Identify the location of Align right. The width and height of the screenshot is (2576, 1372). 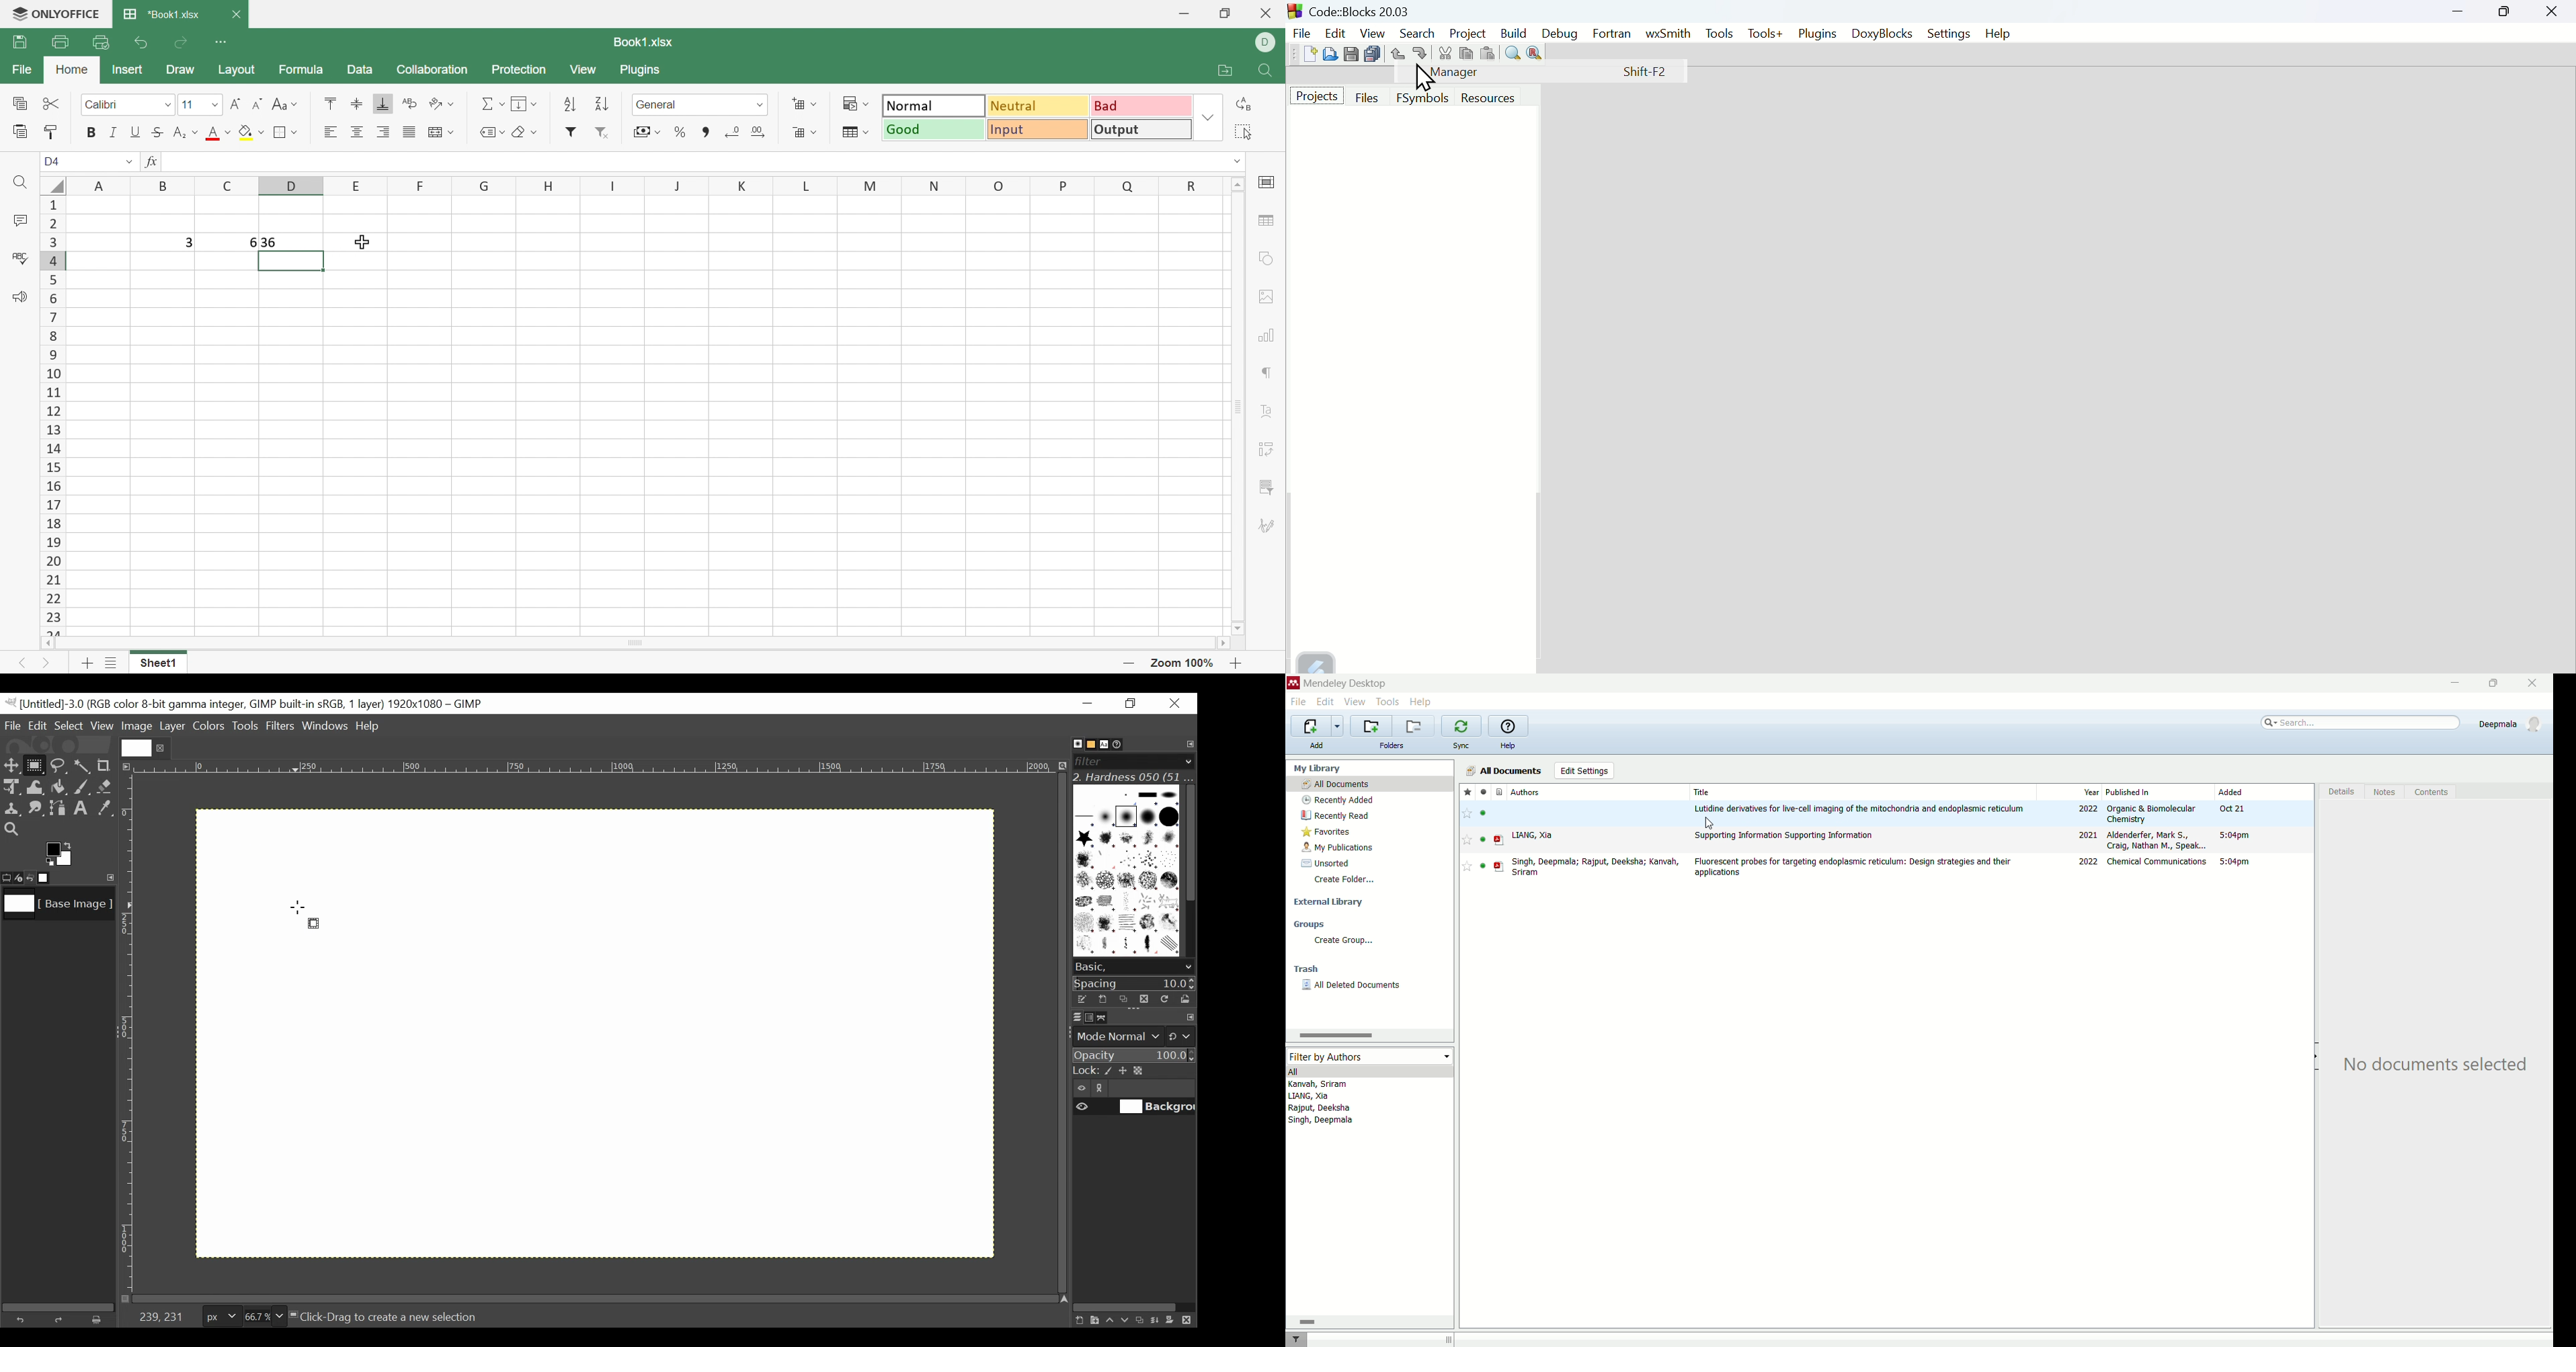
(382, 132).